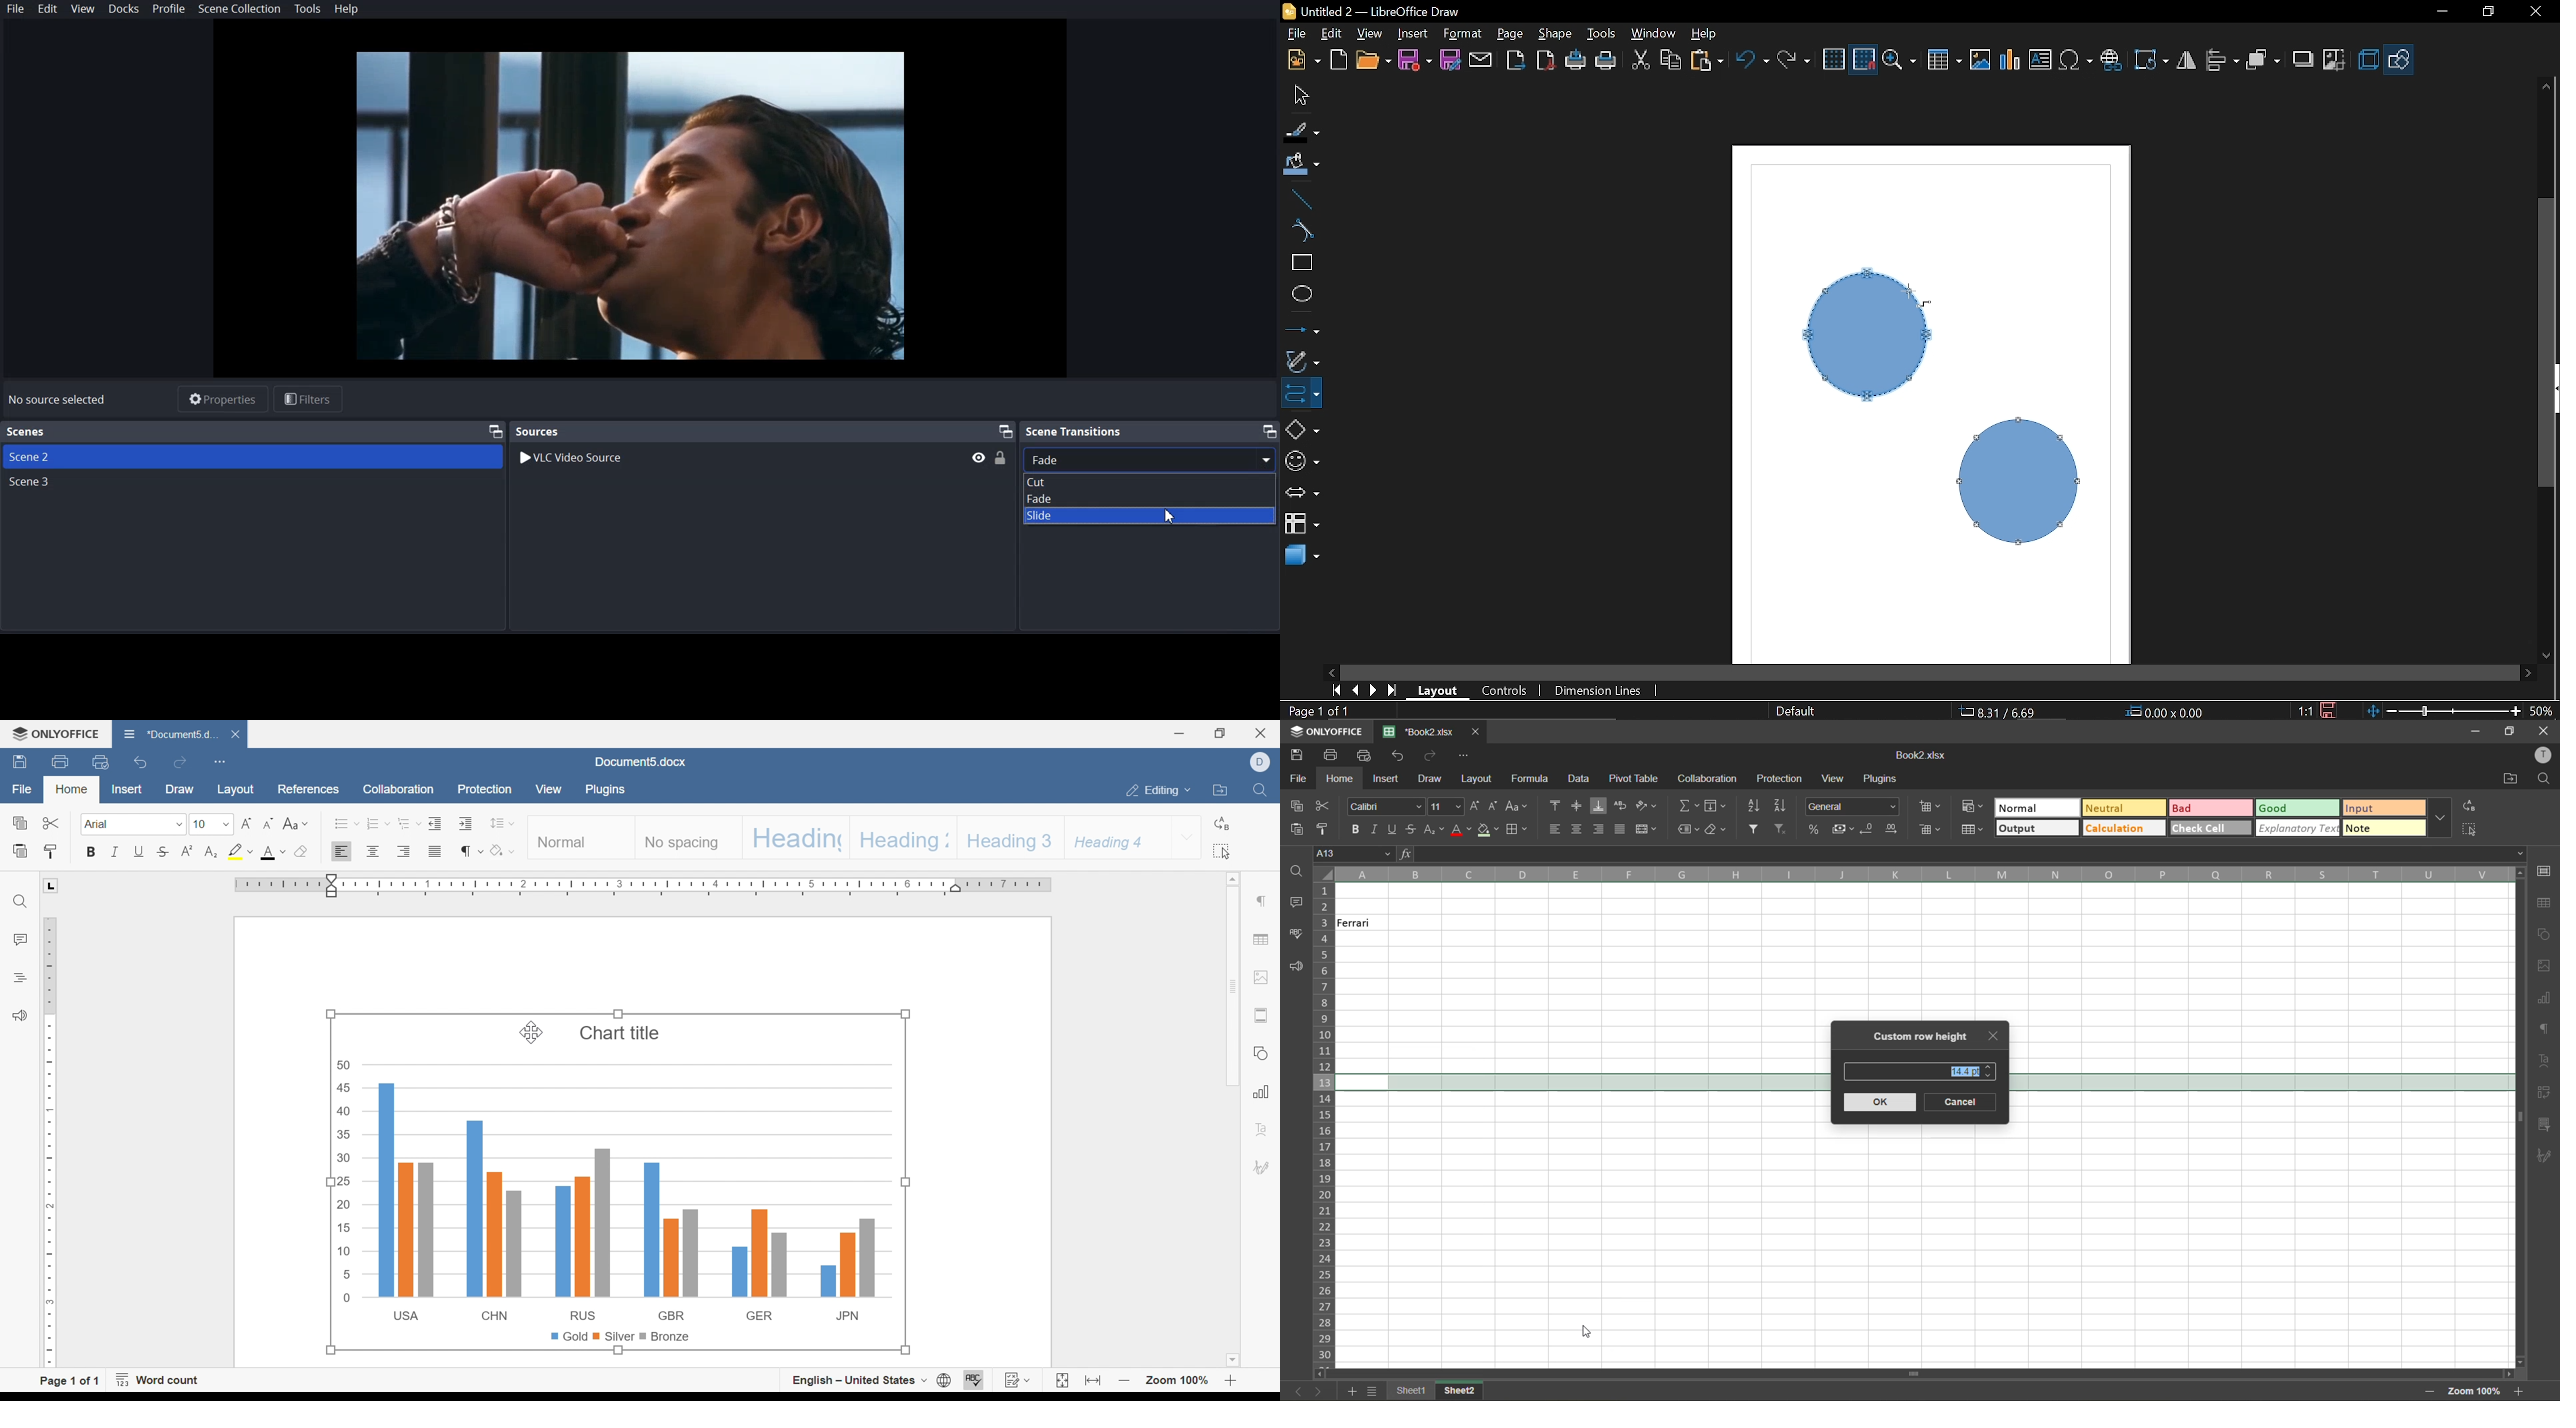  What do you see at coordinates (1259, 978) in the screenshot?
I see `image settings` at bounding box center [1259, 978].